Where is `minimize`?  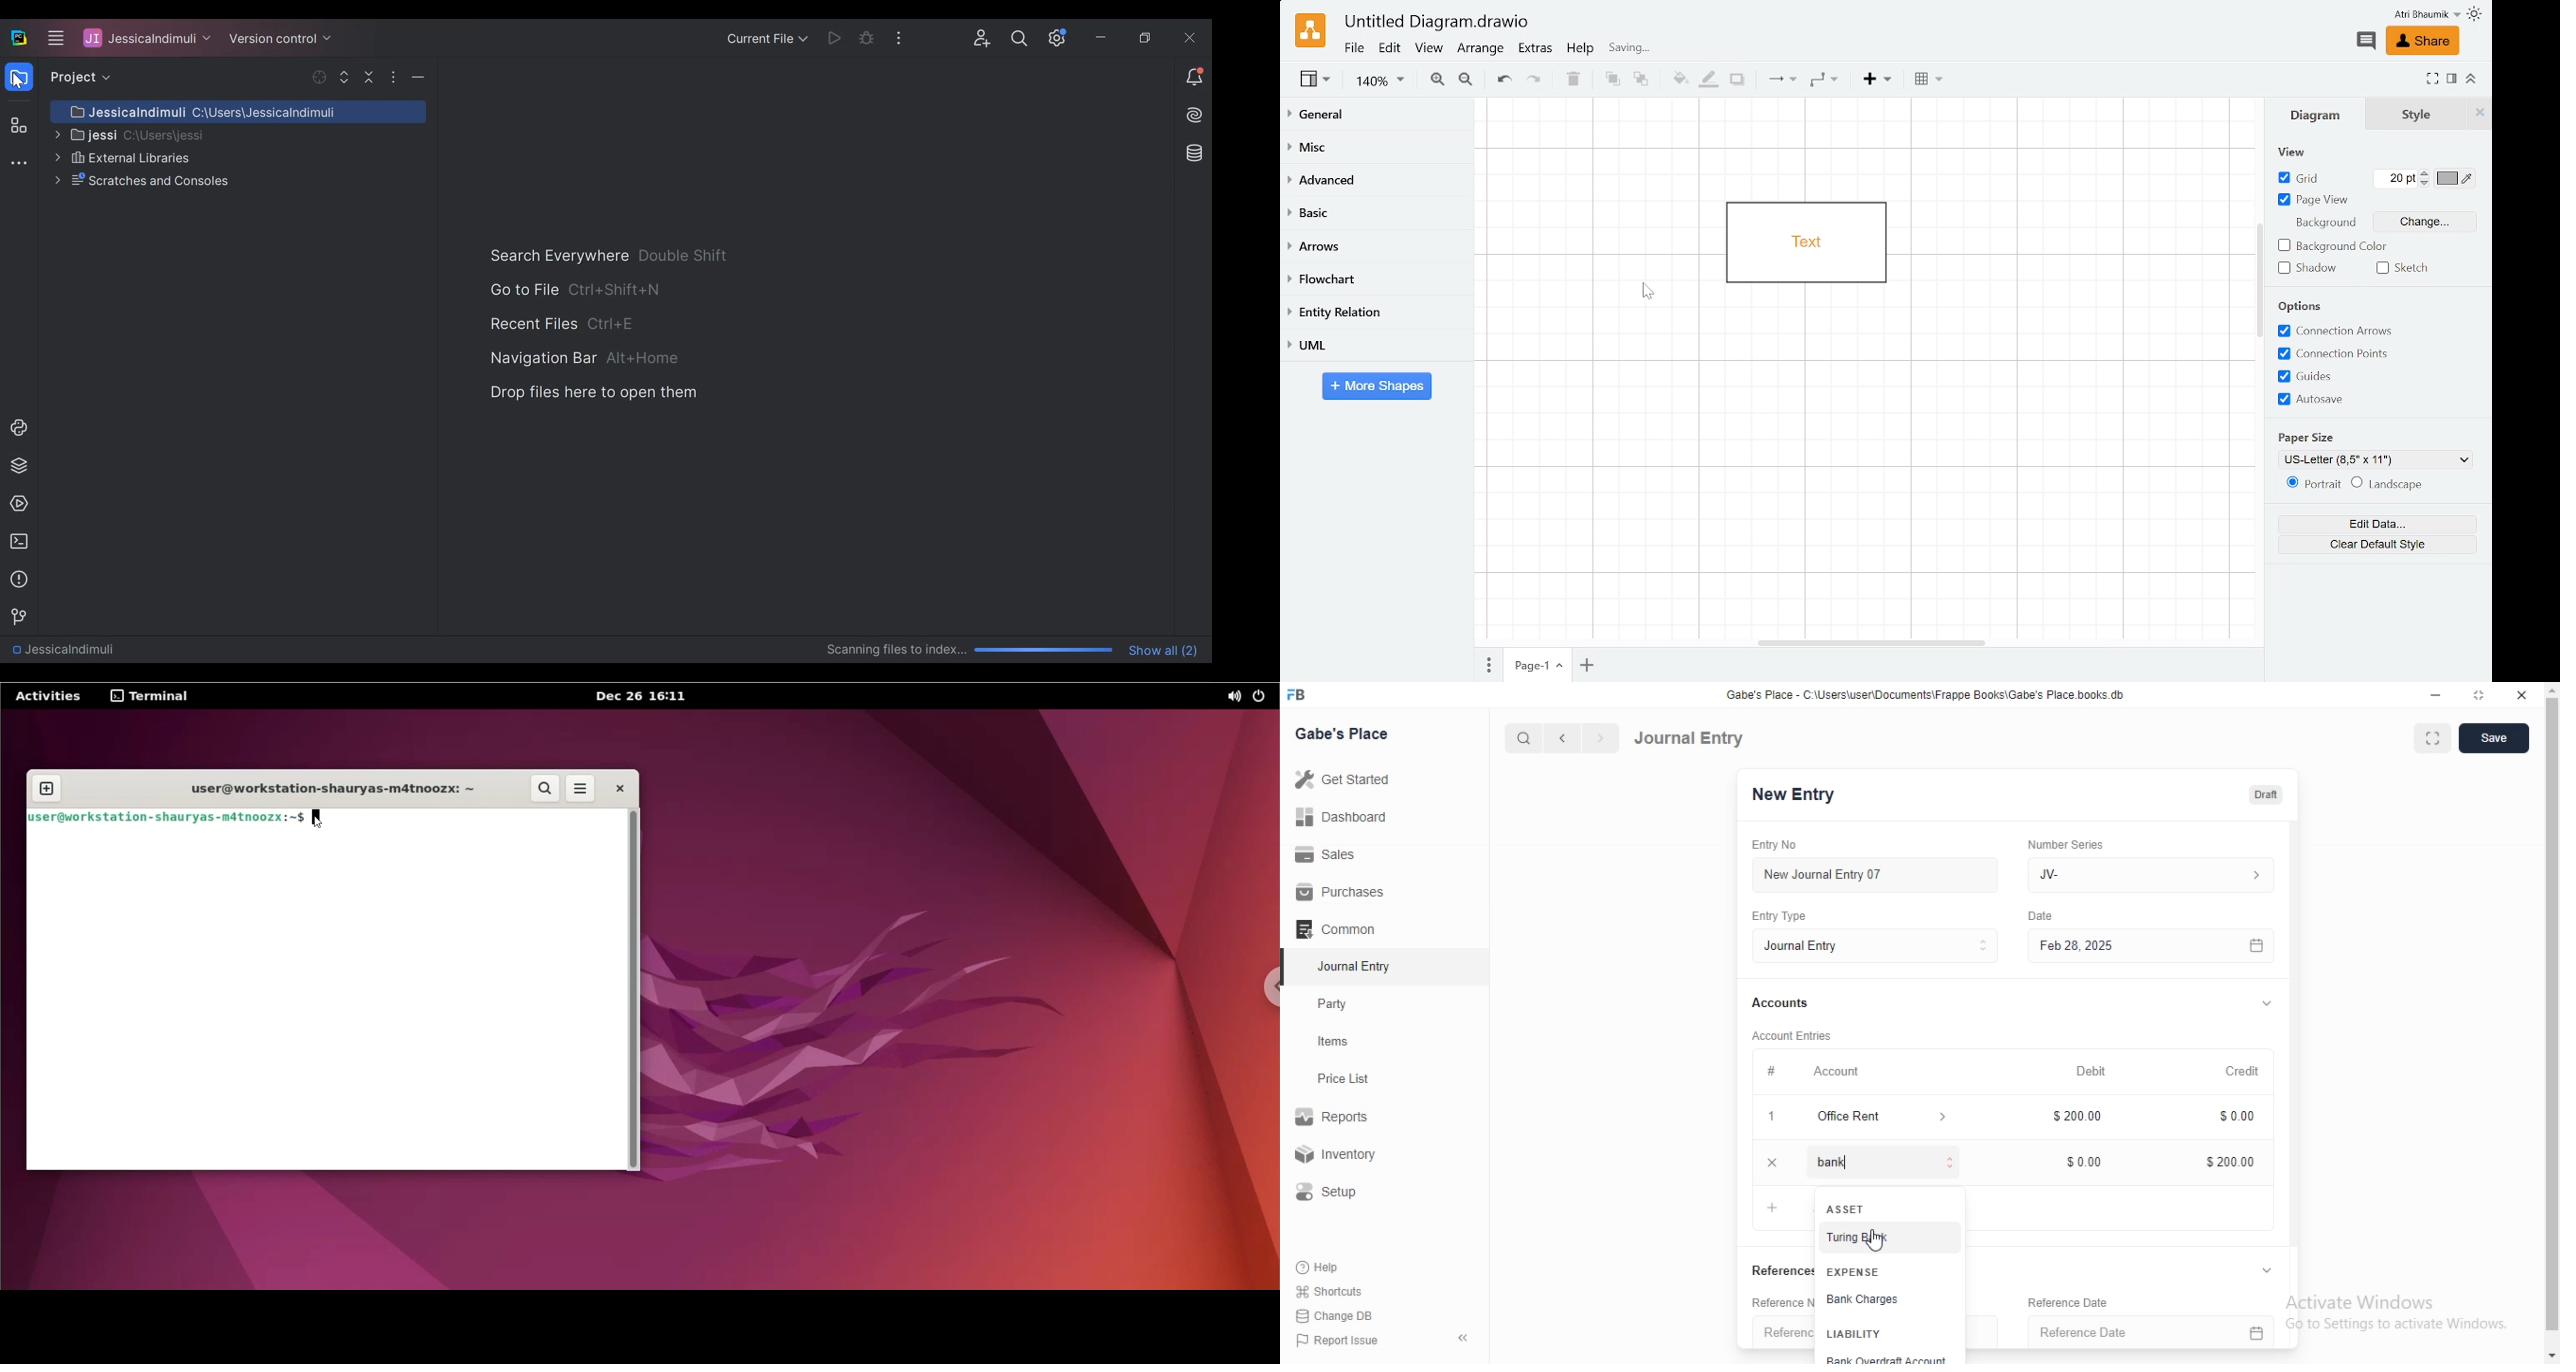 minimize is located at coordinates (2442, 693).